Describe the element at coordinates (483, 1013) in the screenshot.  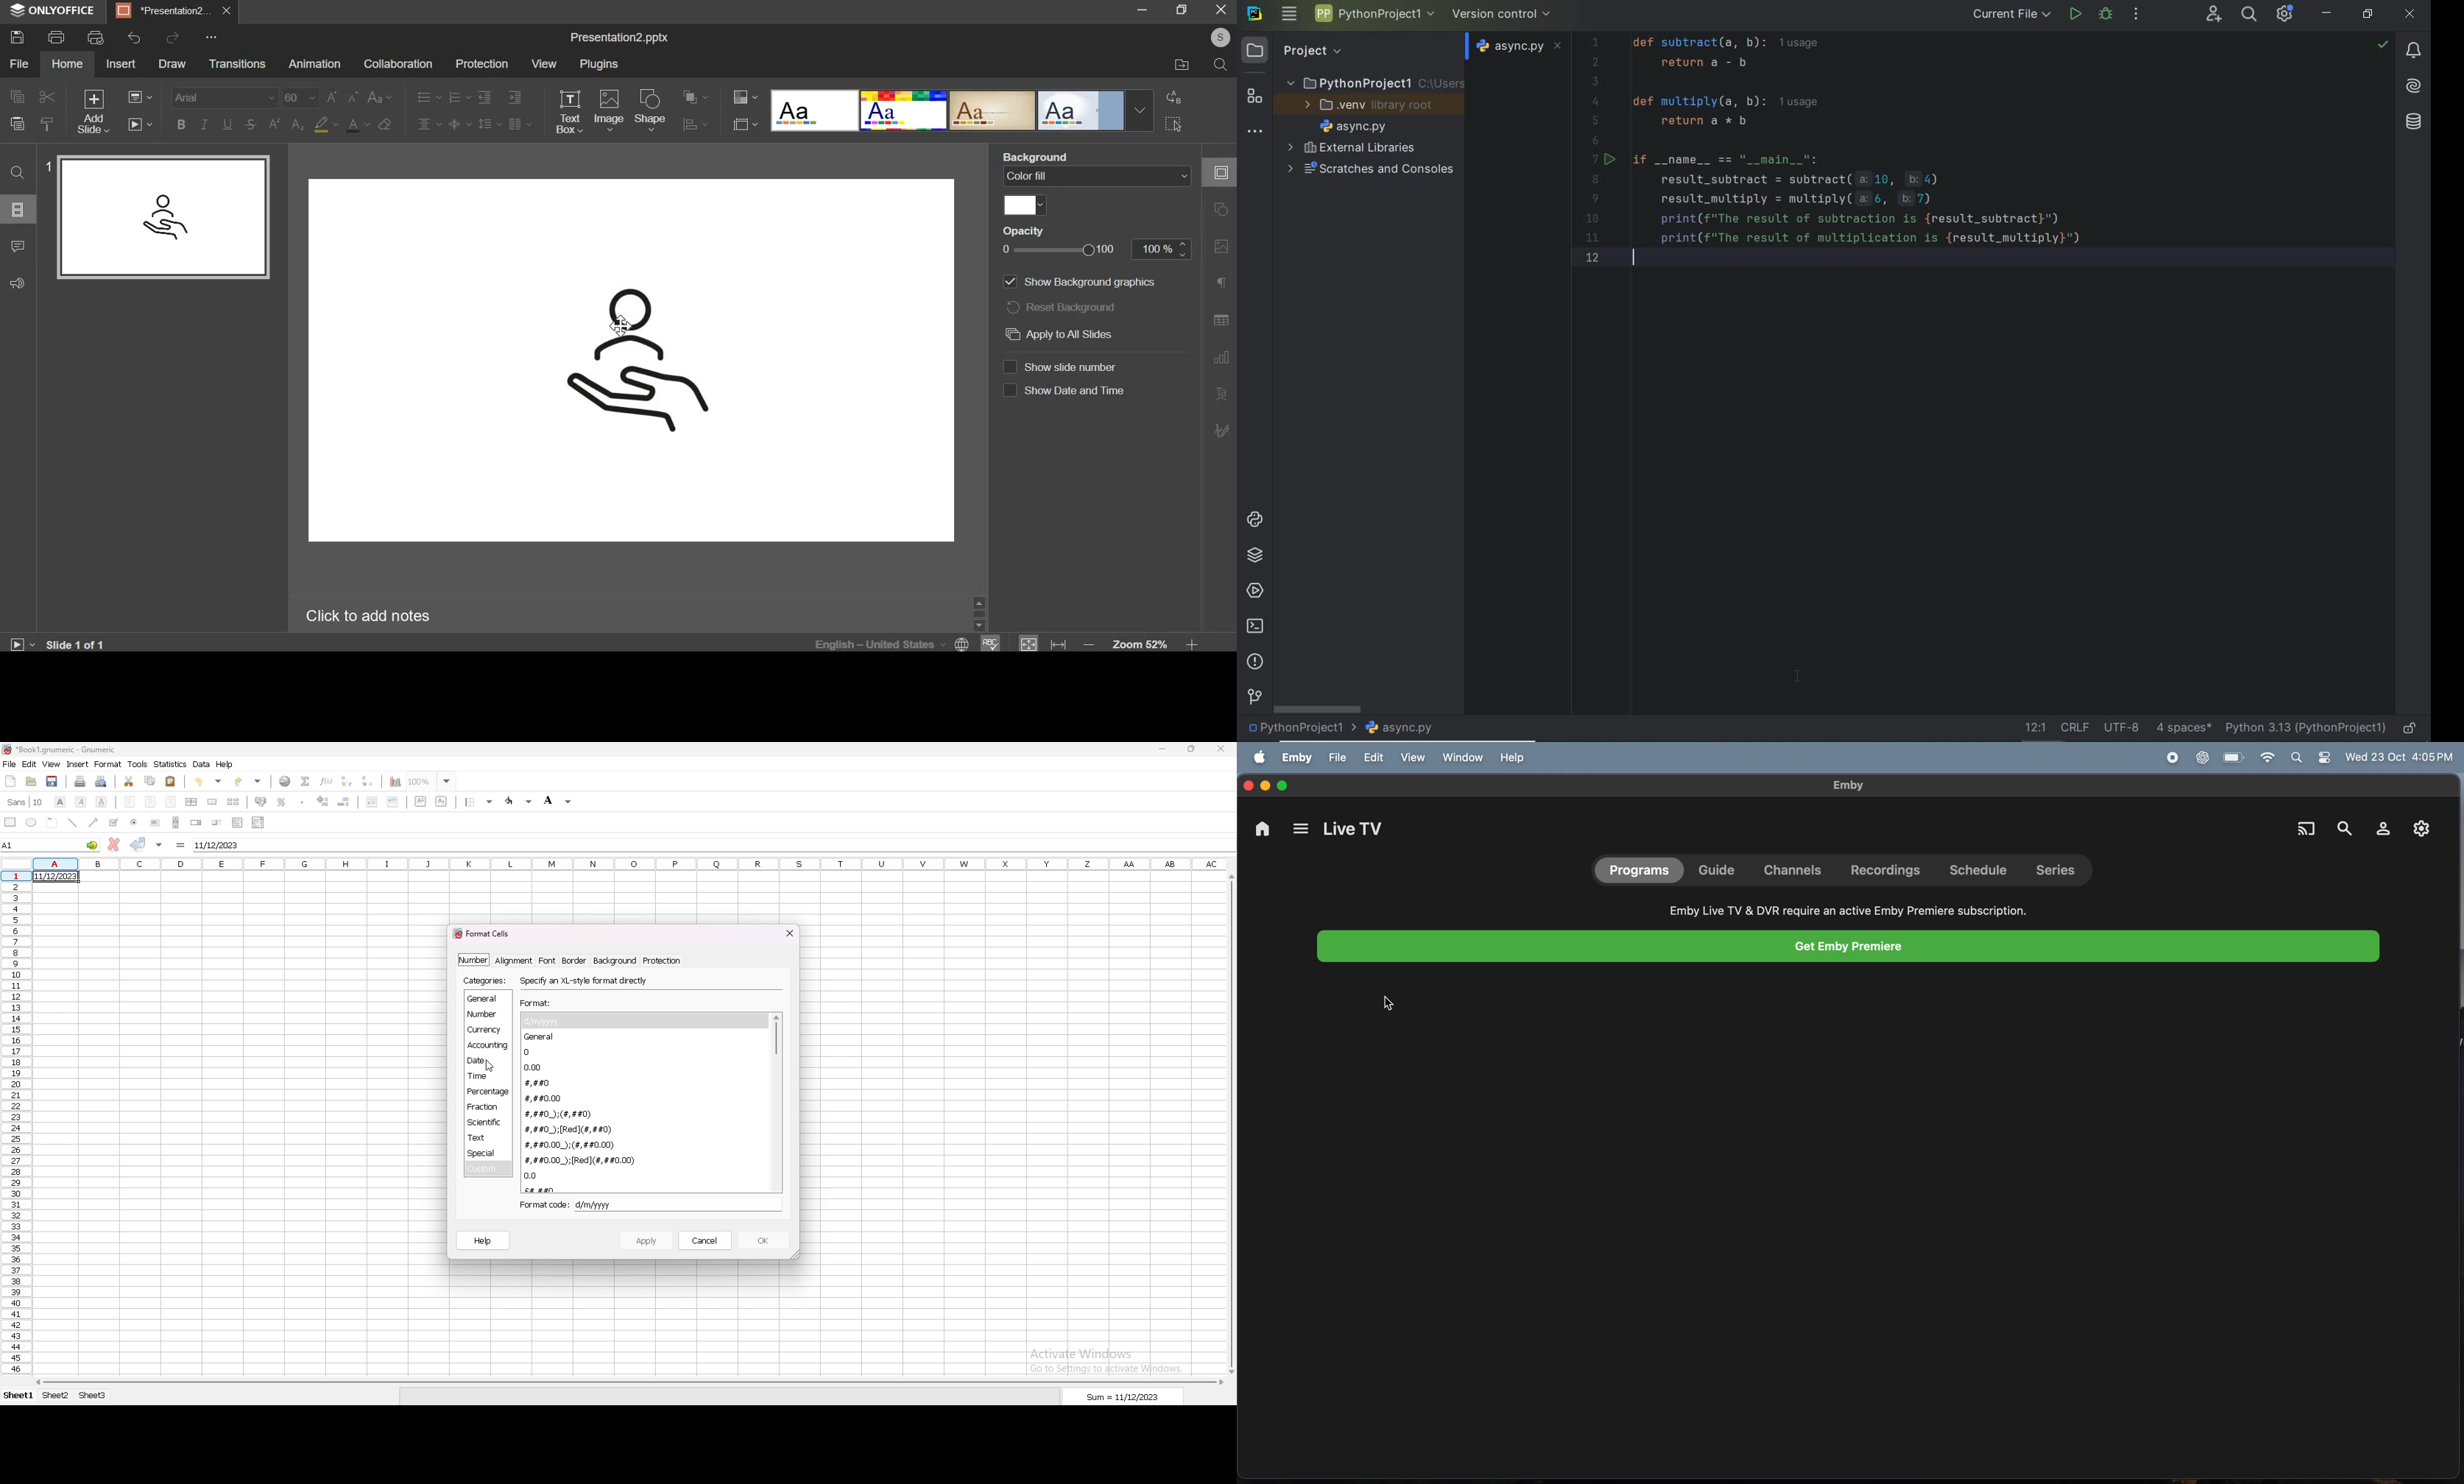
I see `number` at that location.